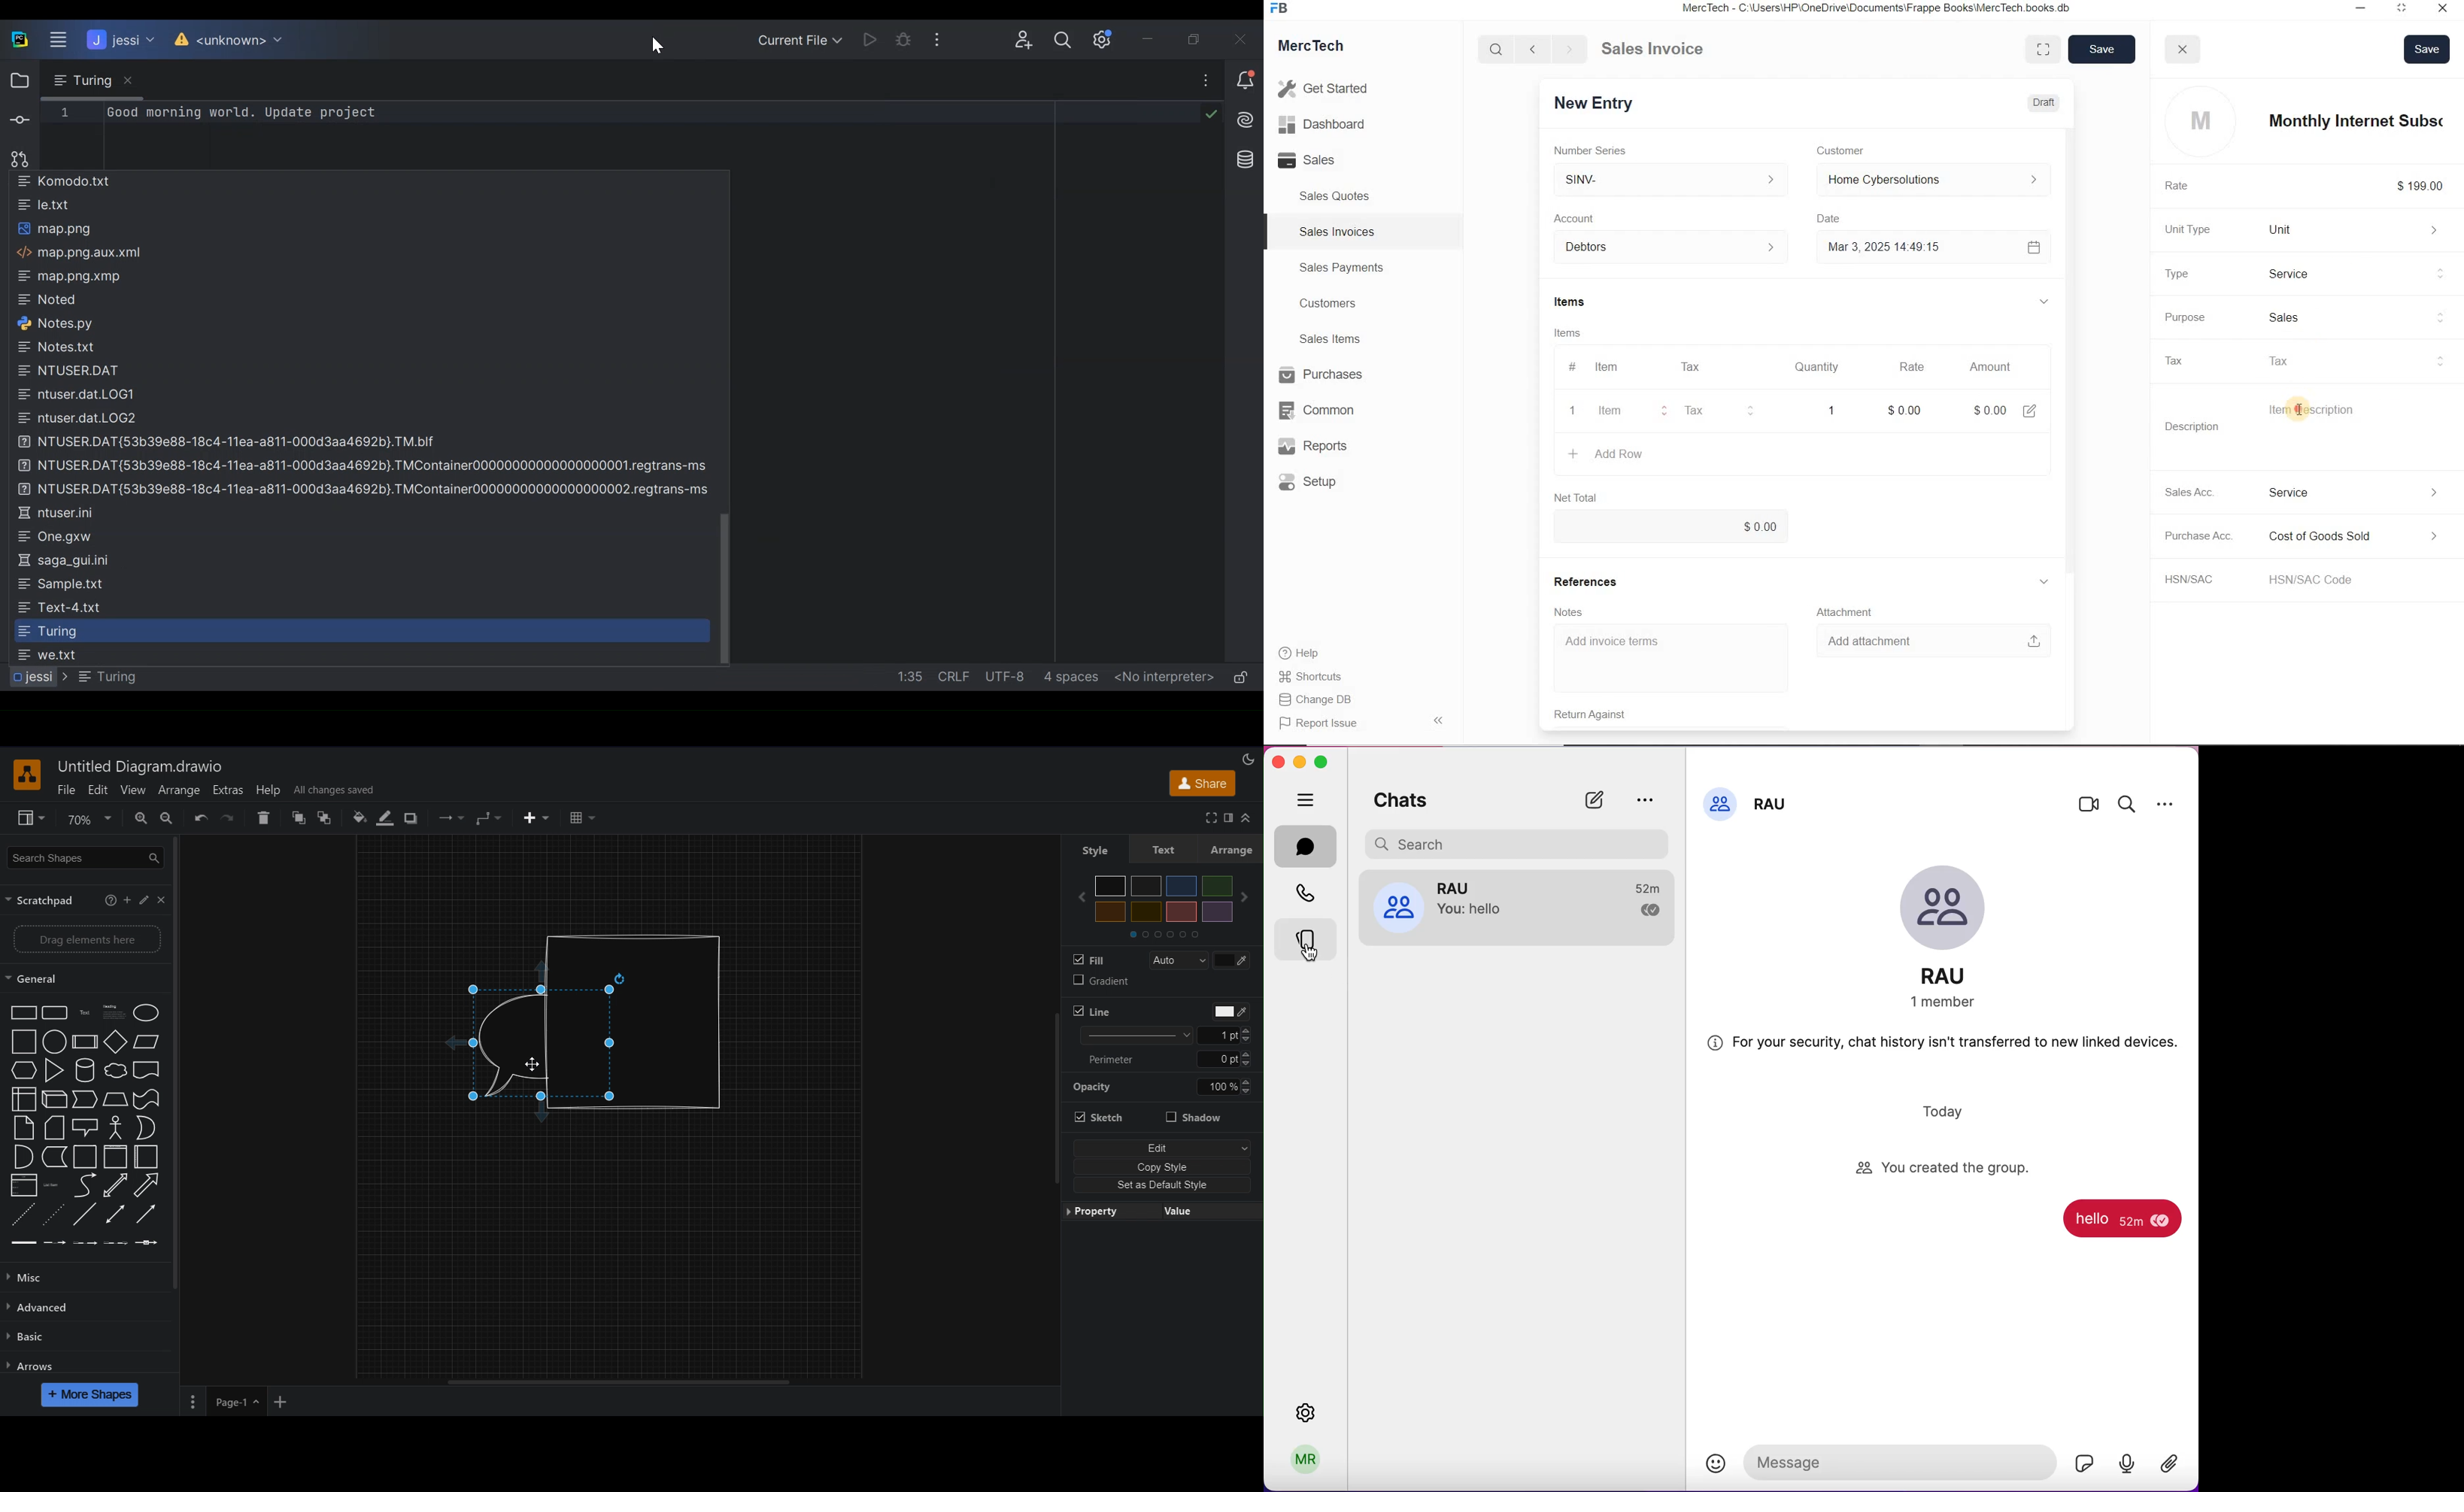 This screenshot has width=2464, height=1512. Describe the element at coordinates (1575, 332) in the screenshot. I see `Items` at that location.